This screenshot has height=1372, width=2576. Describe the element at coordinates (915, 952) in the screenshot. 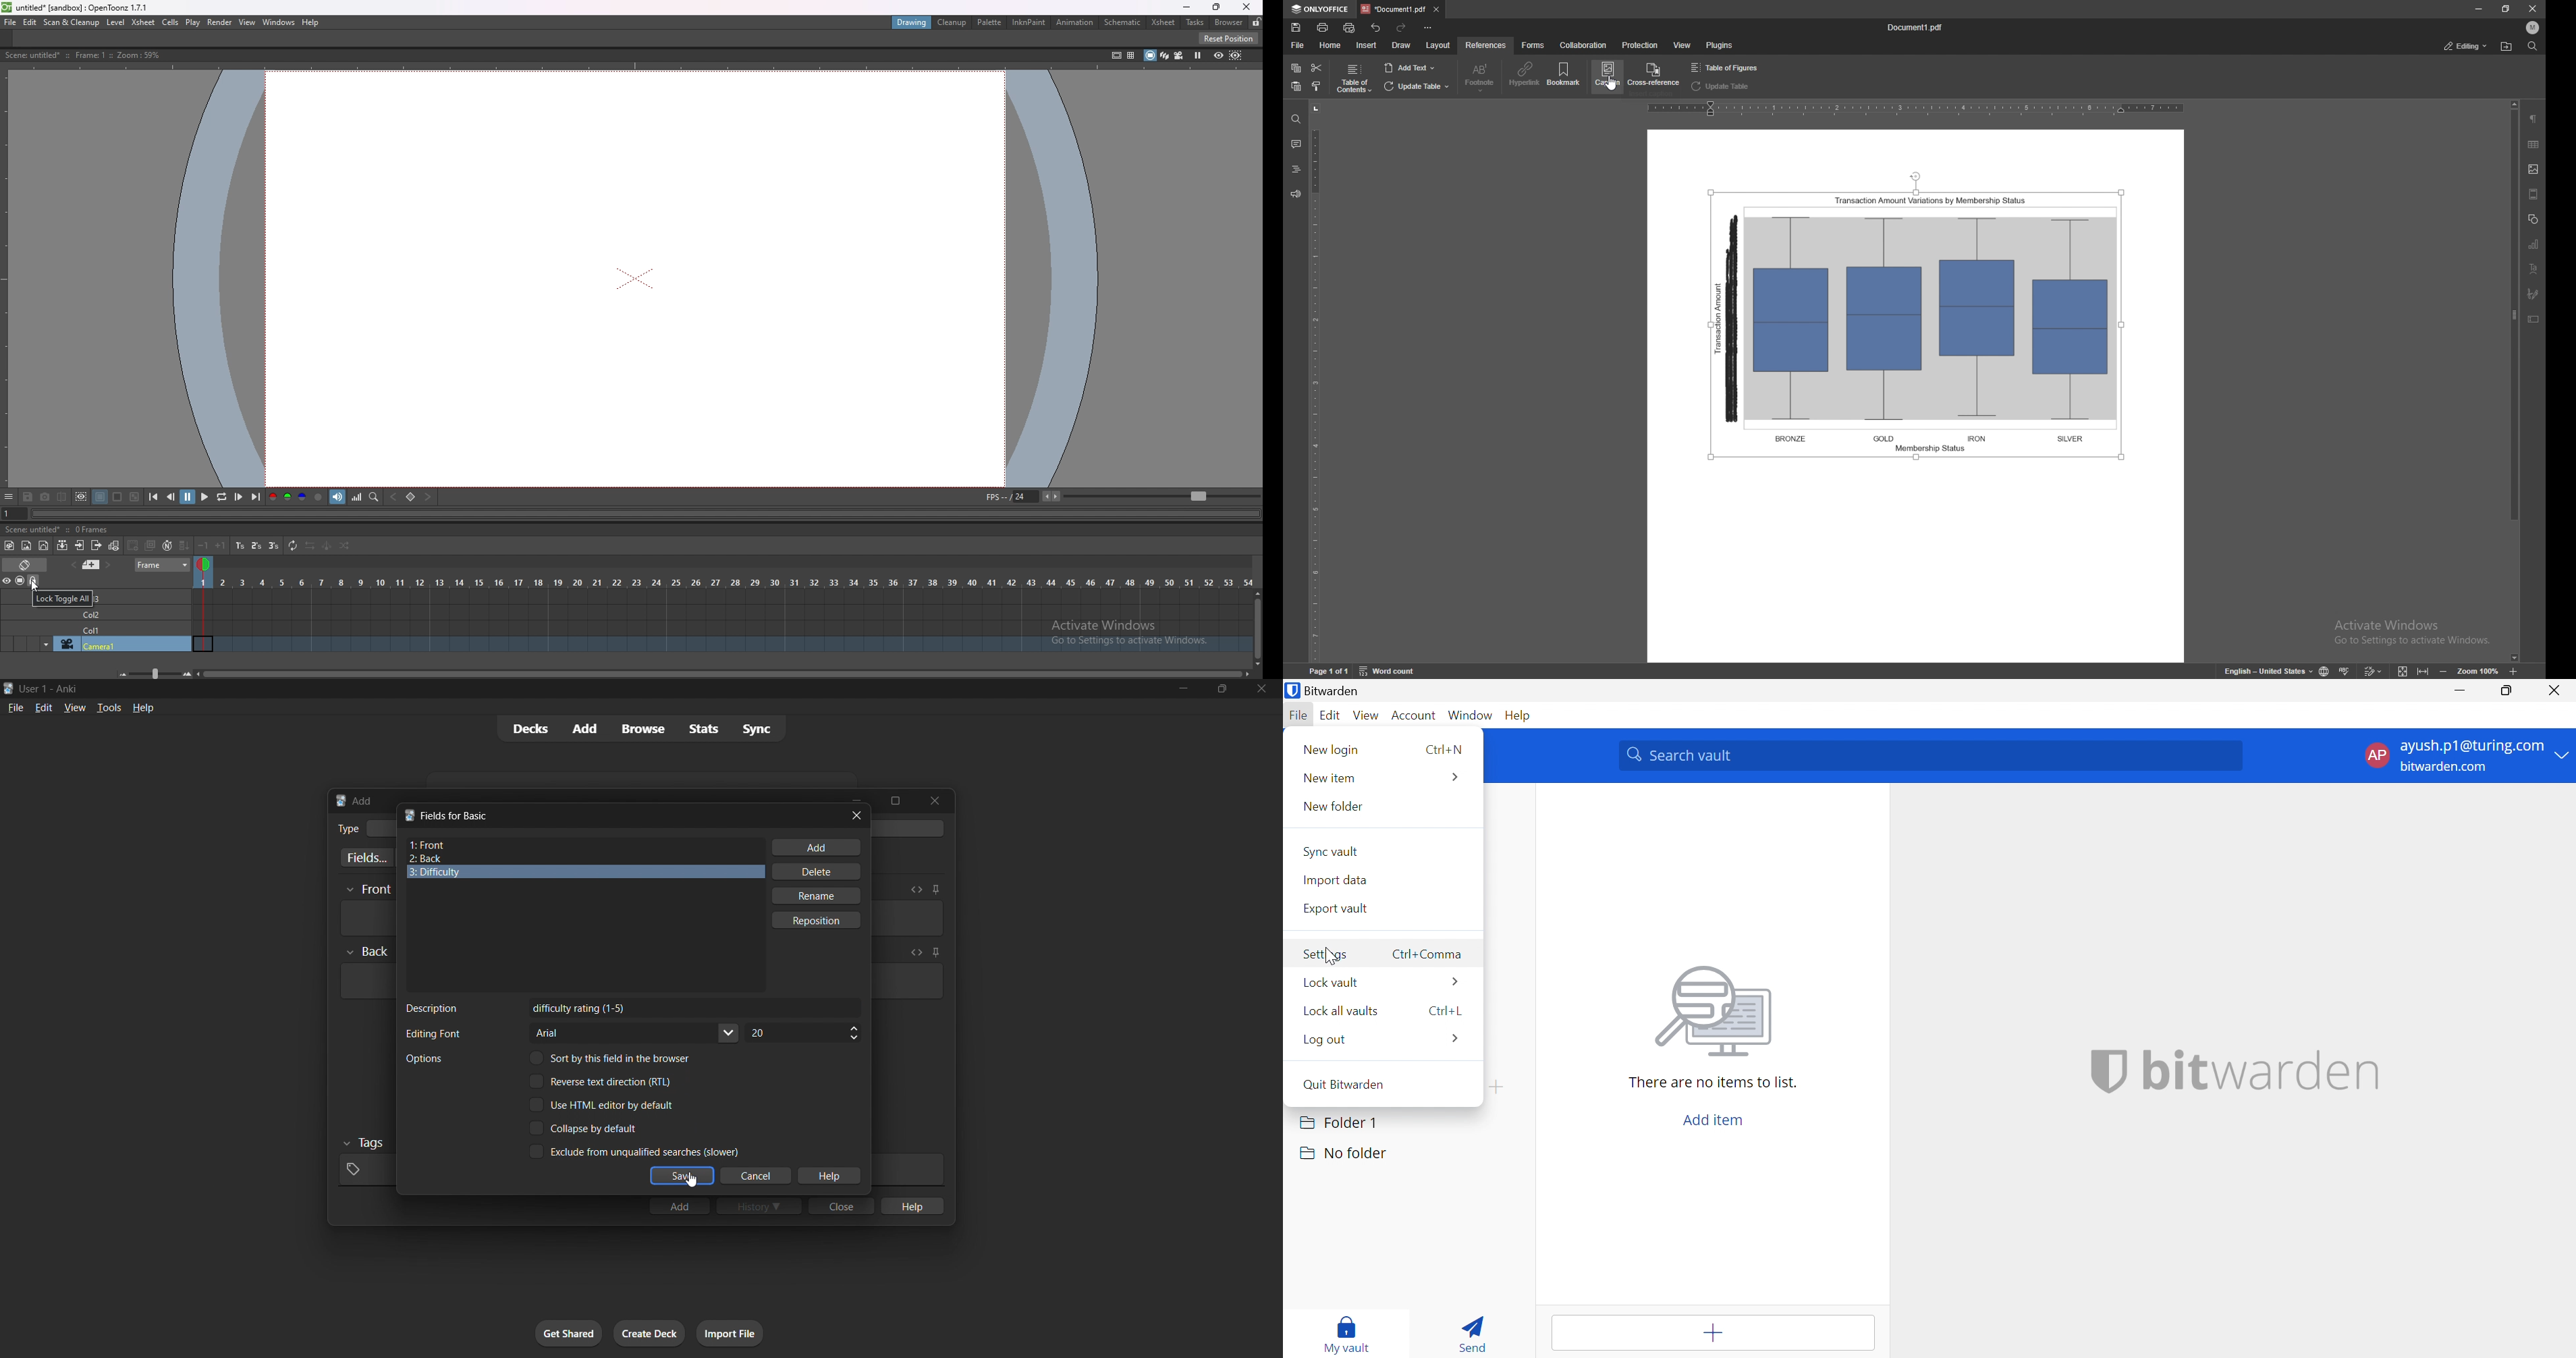

I see `Toggle HTML editor` at that location.